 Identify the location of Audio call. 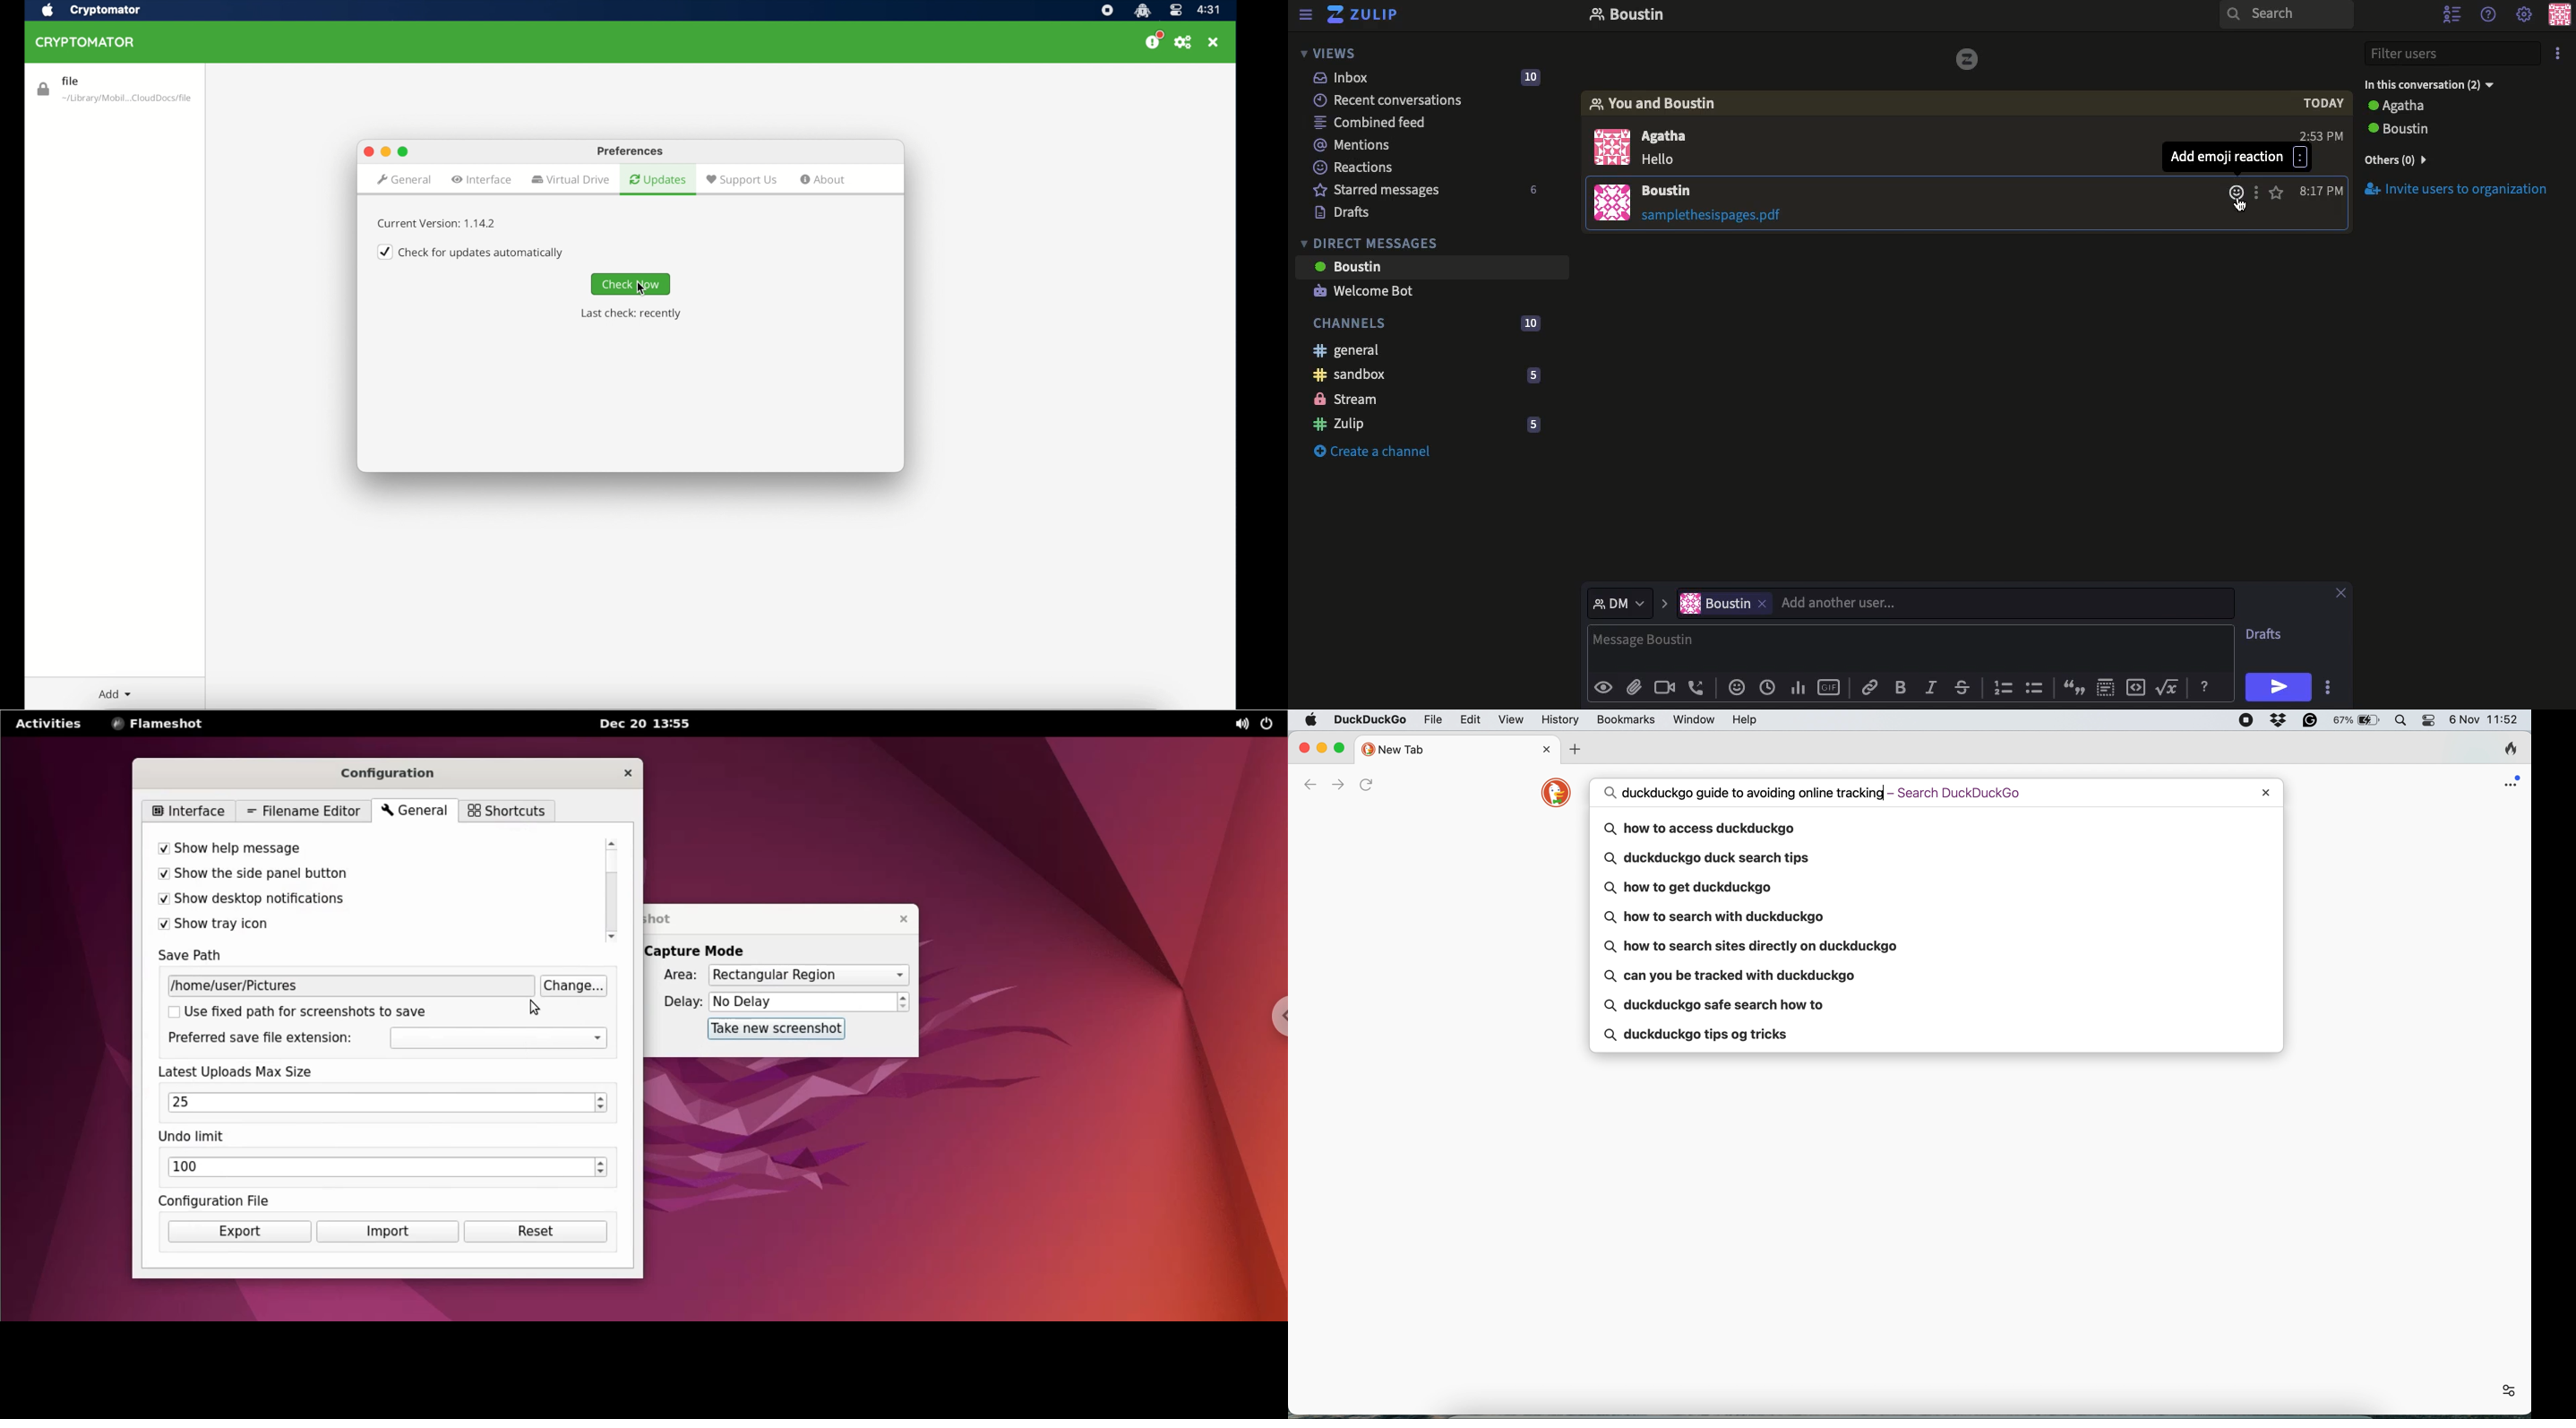
(1698, 686).